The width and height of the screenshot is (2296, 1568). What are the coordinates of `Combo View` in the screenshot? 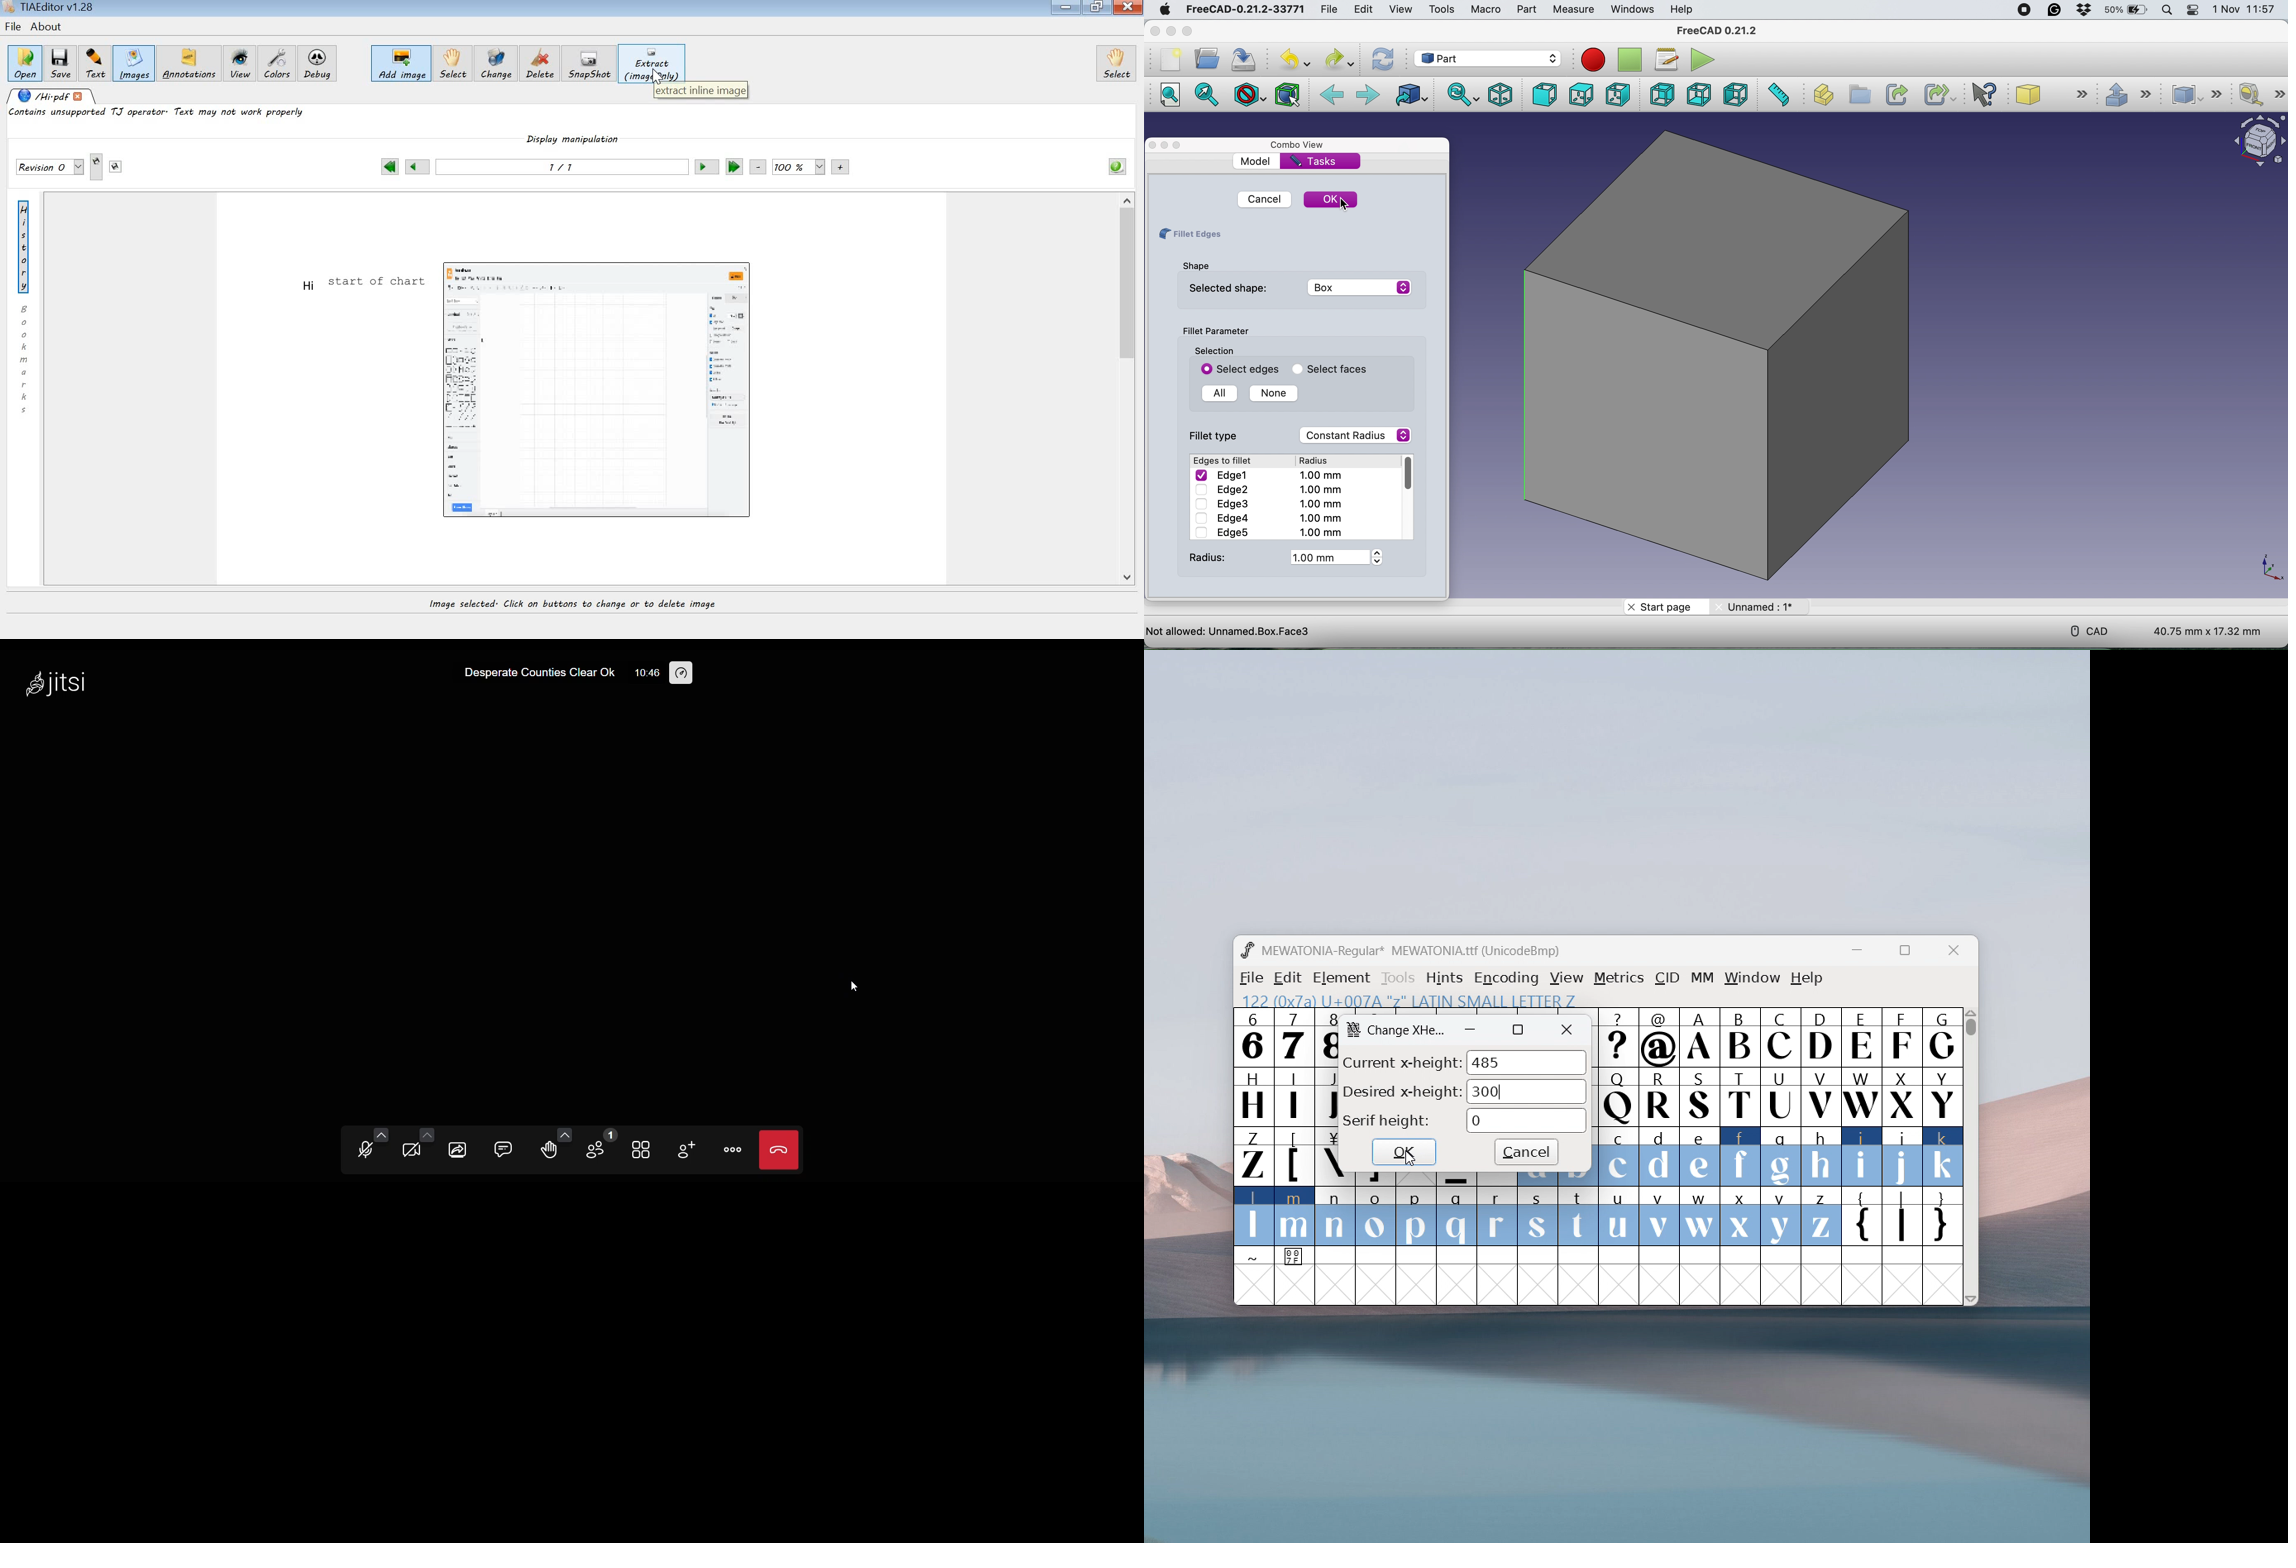 It's located at (1299, 145).